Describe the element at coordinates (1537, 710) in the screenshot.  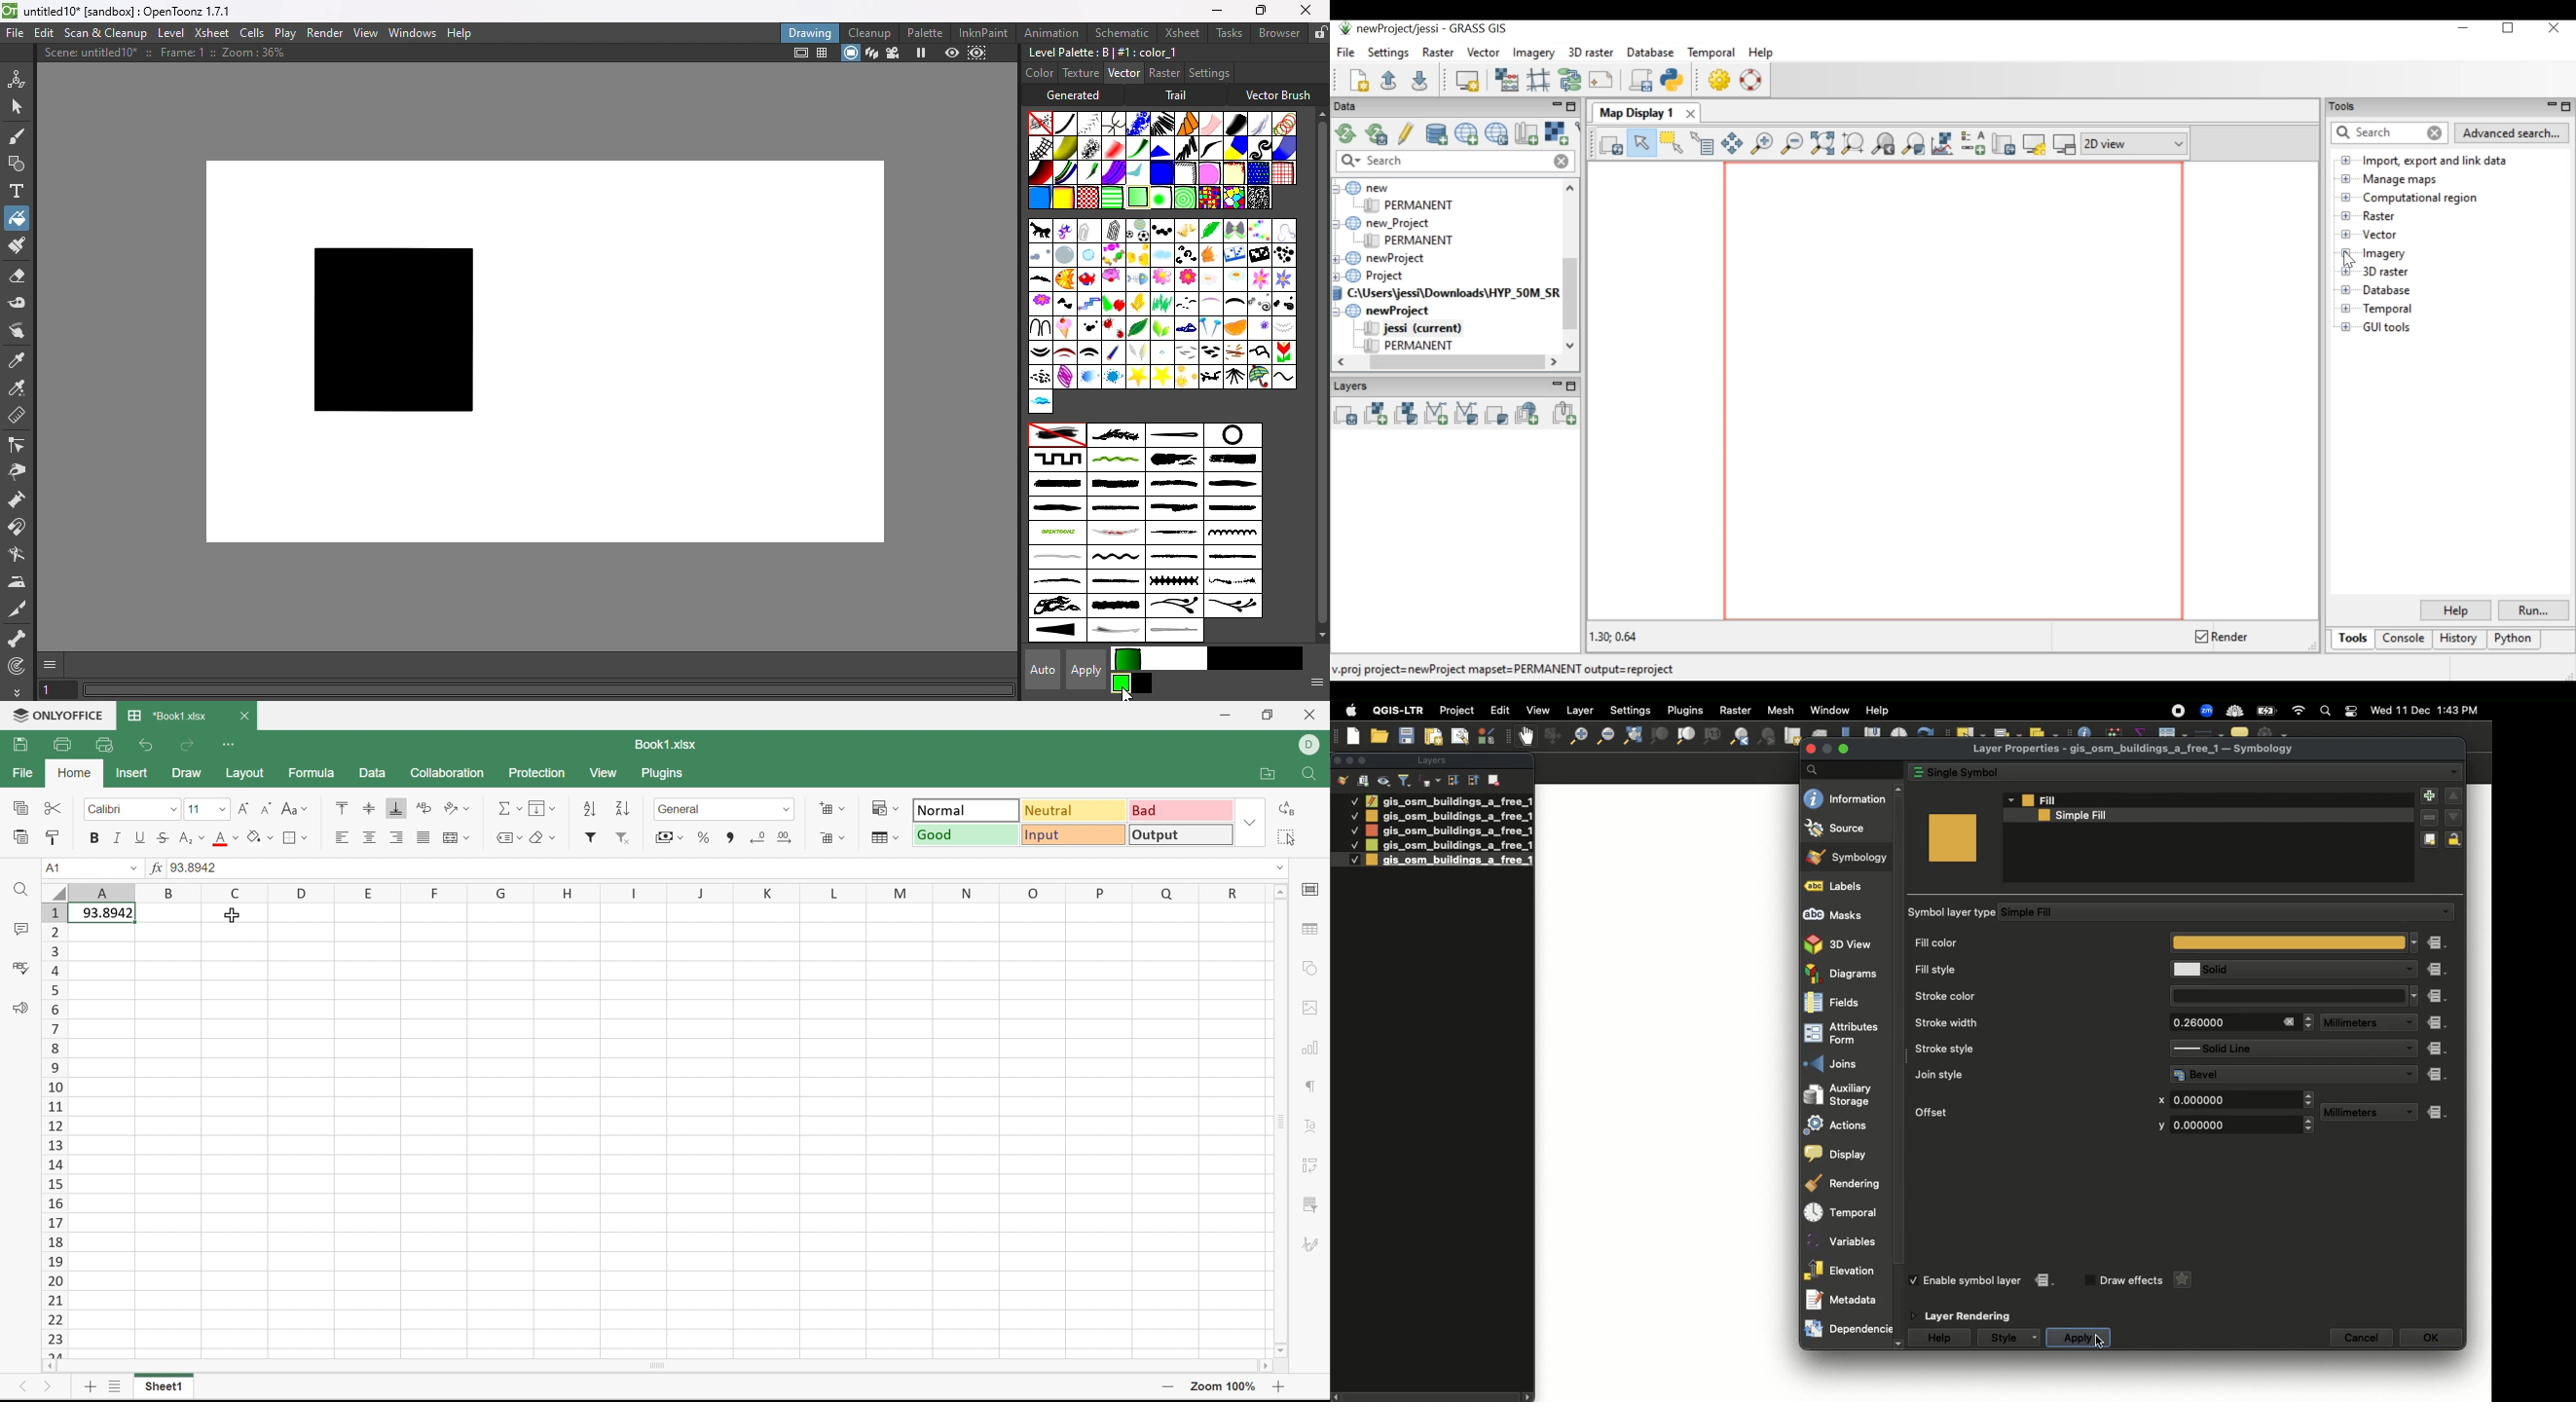
I see `View` at that location.